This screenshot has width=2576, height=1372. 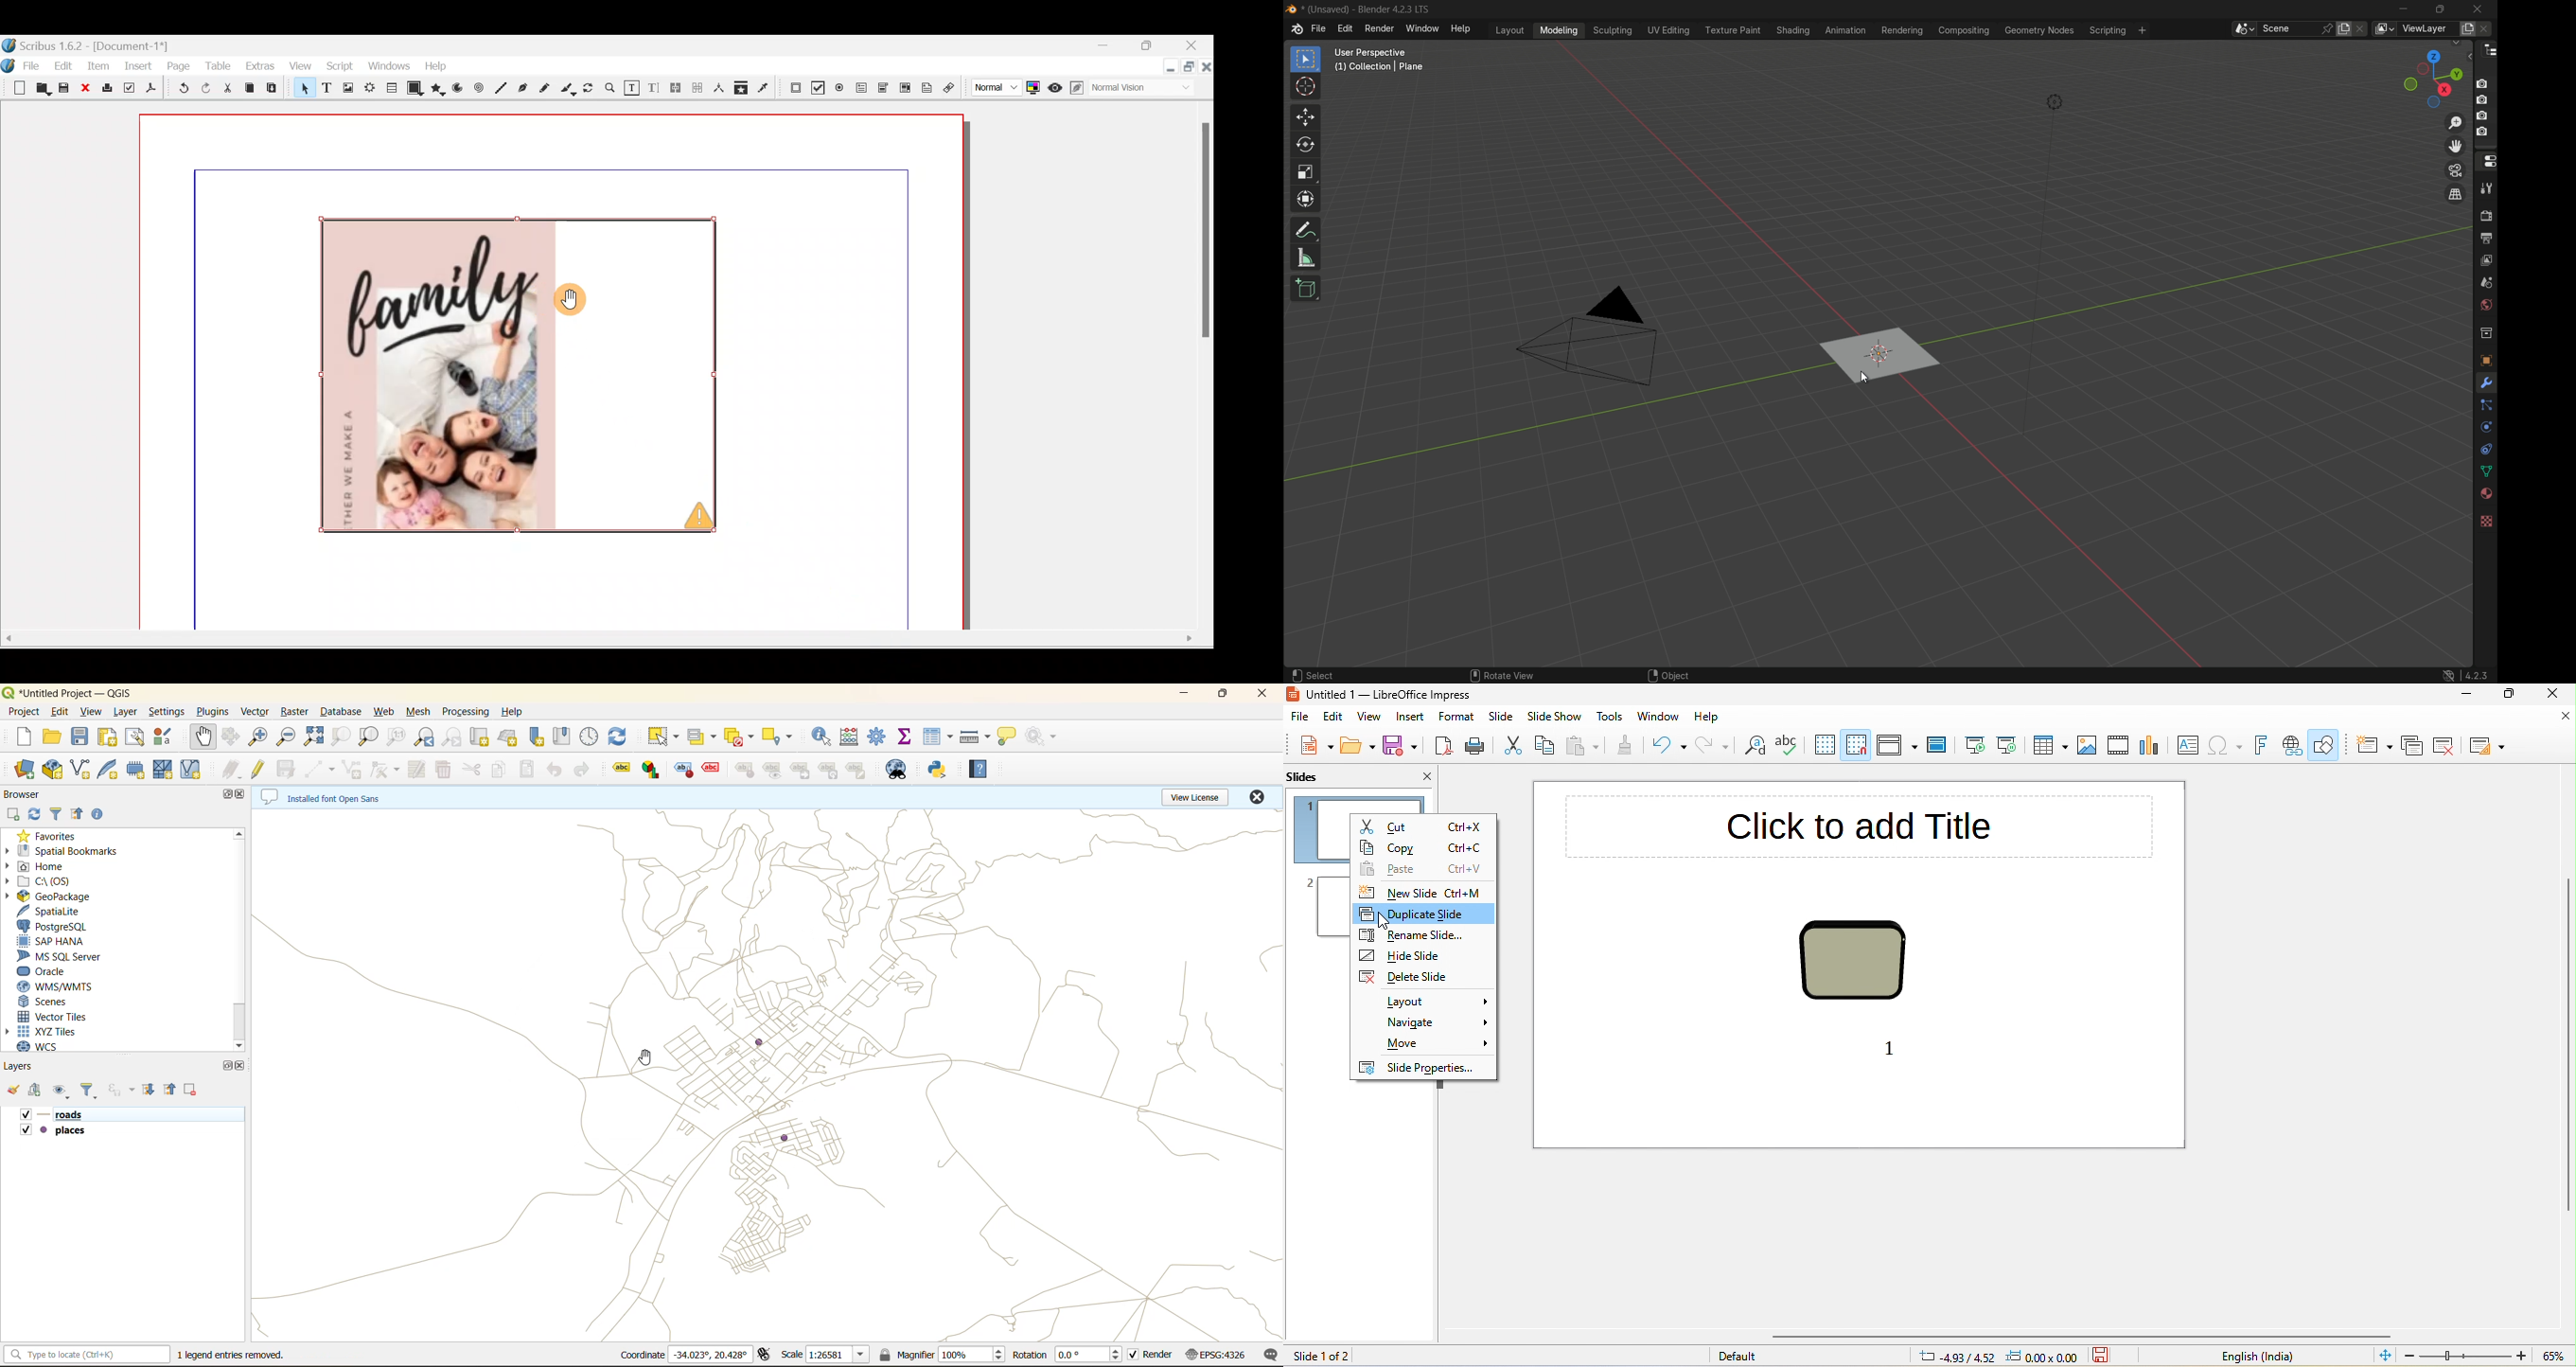 What do you see at coordinates (2564, 718) in the screenshot?
I see `close` at bounding box center [2564, 718].